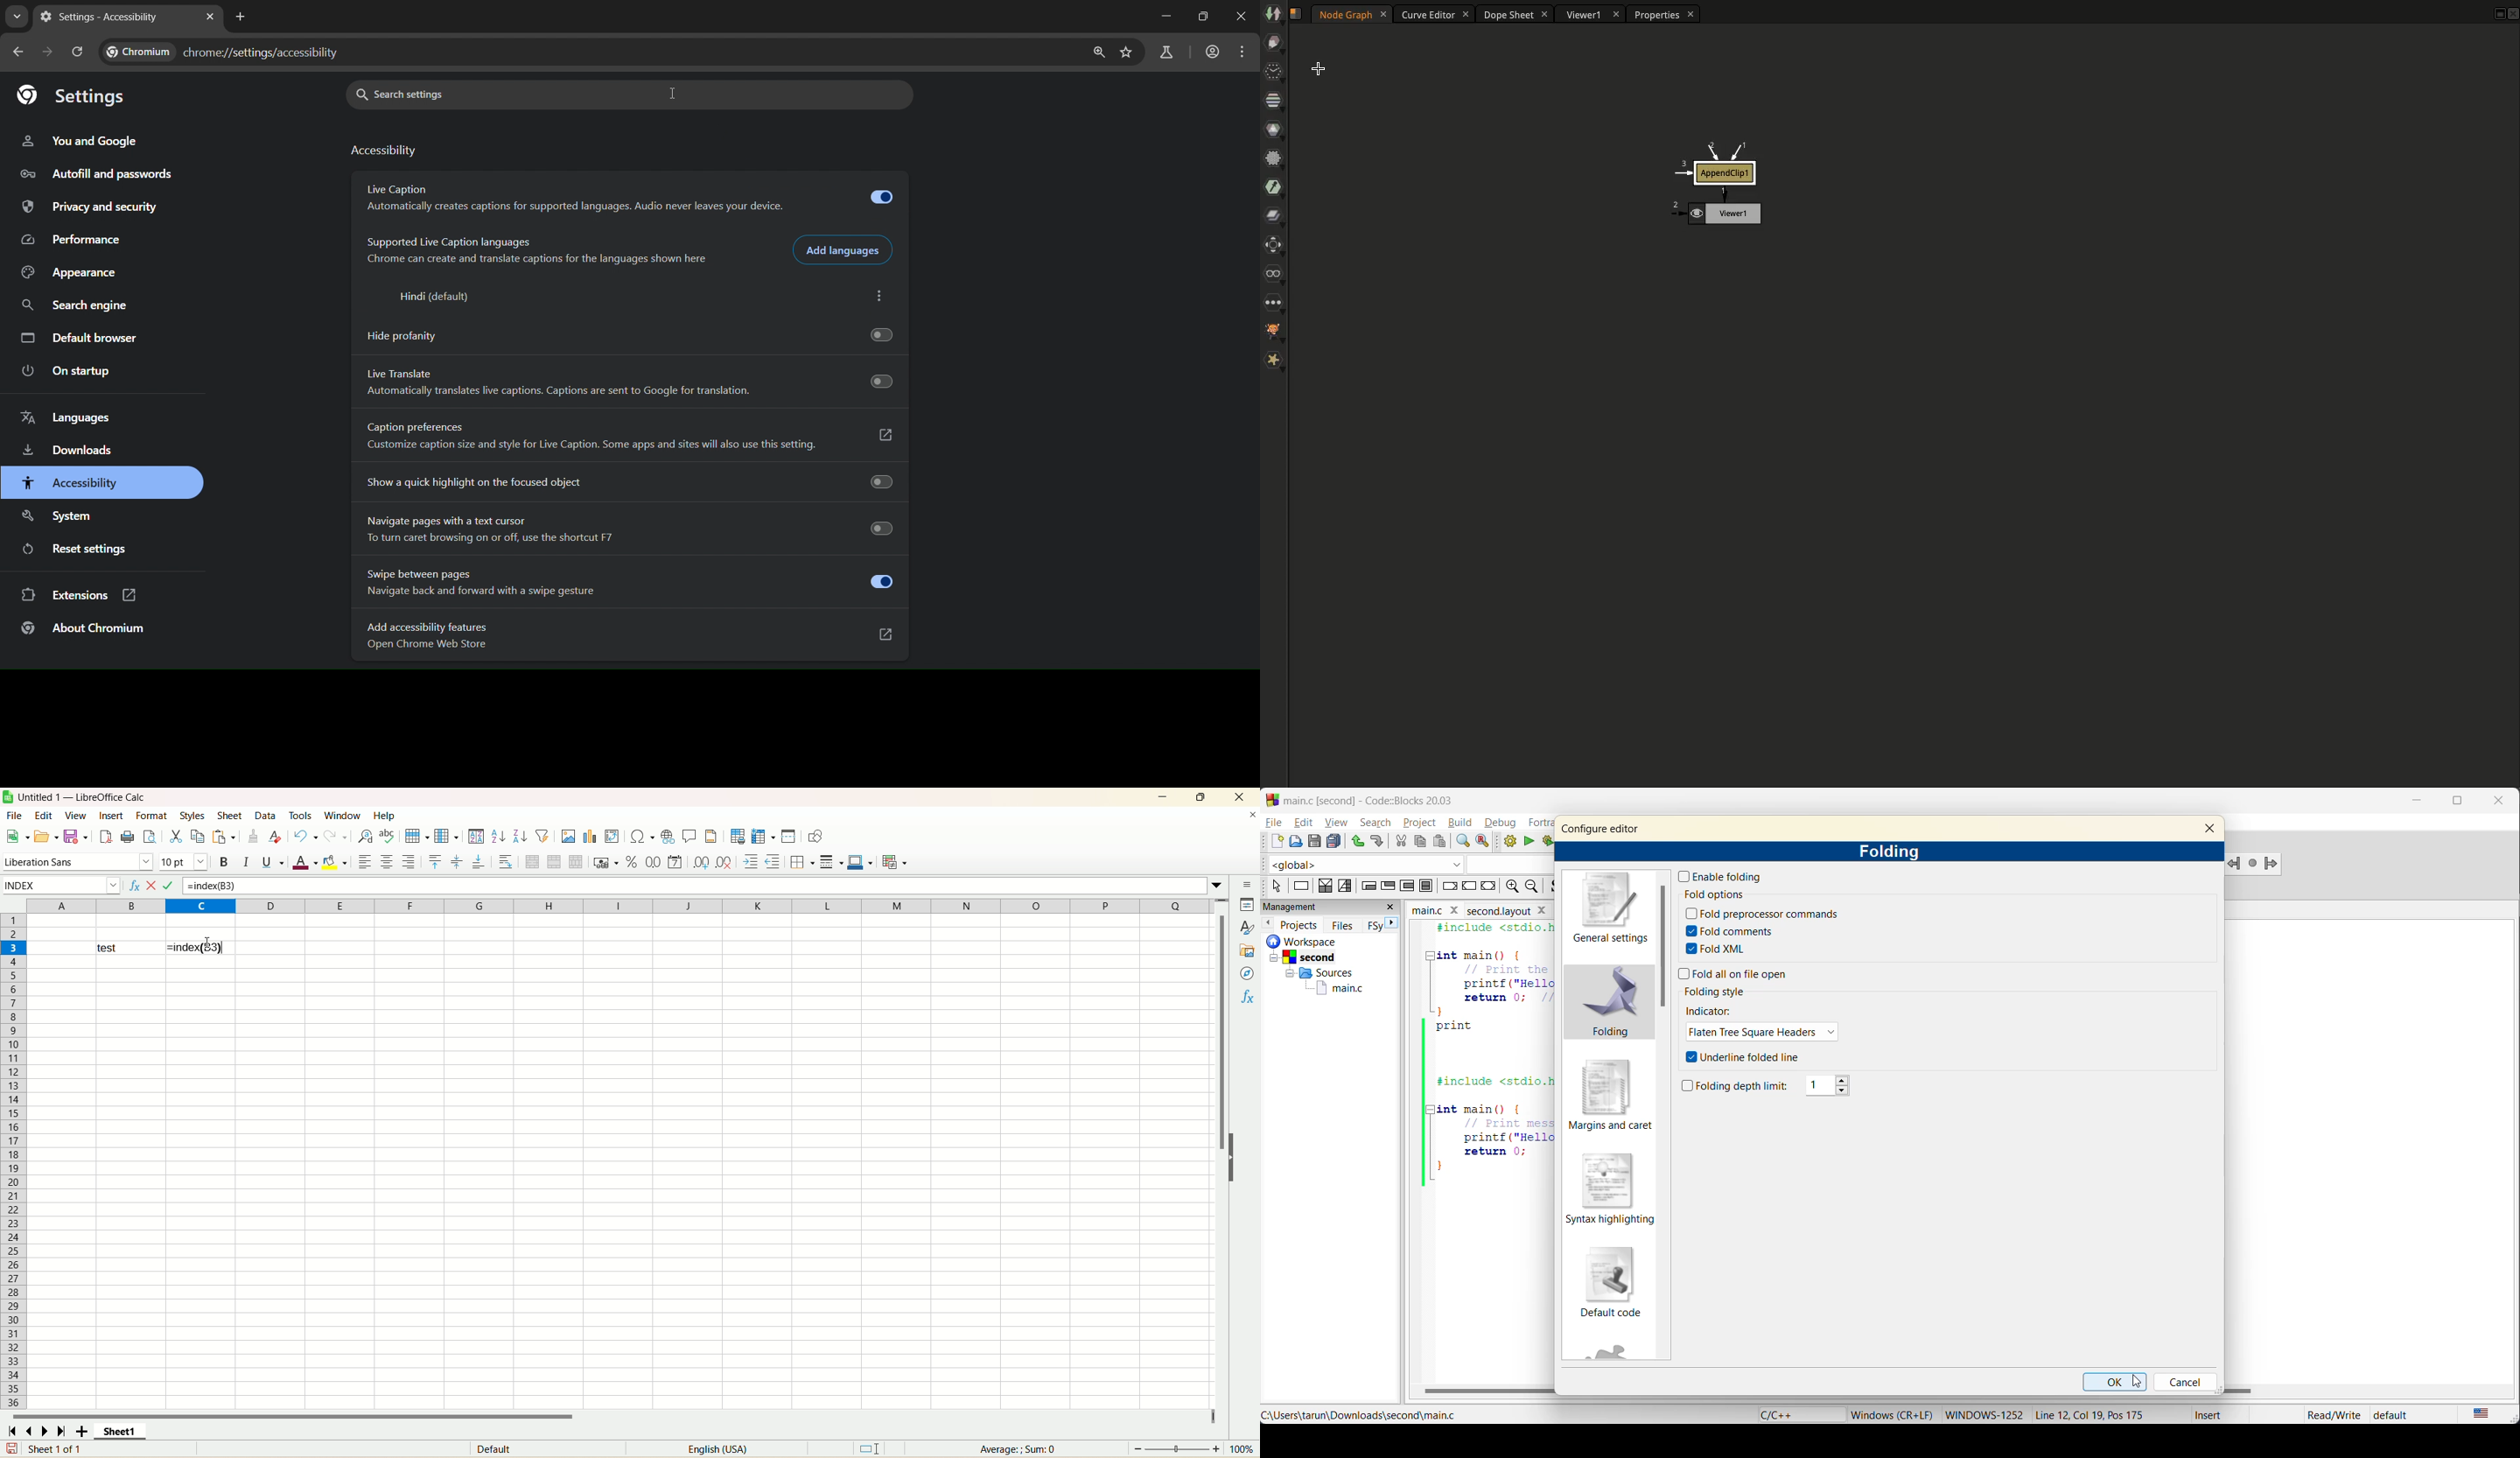  I want to click on 1, so click(1835, 1084).